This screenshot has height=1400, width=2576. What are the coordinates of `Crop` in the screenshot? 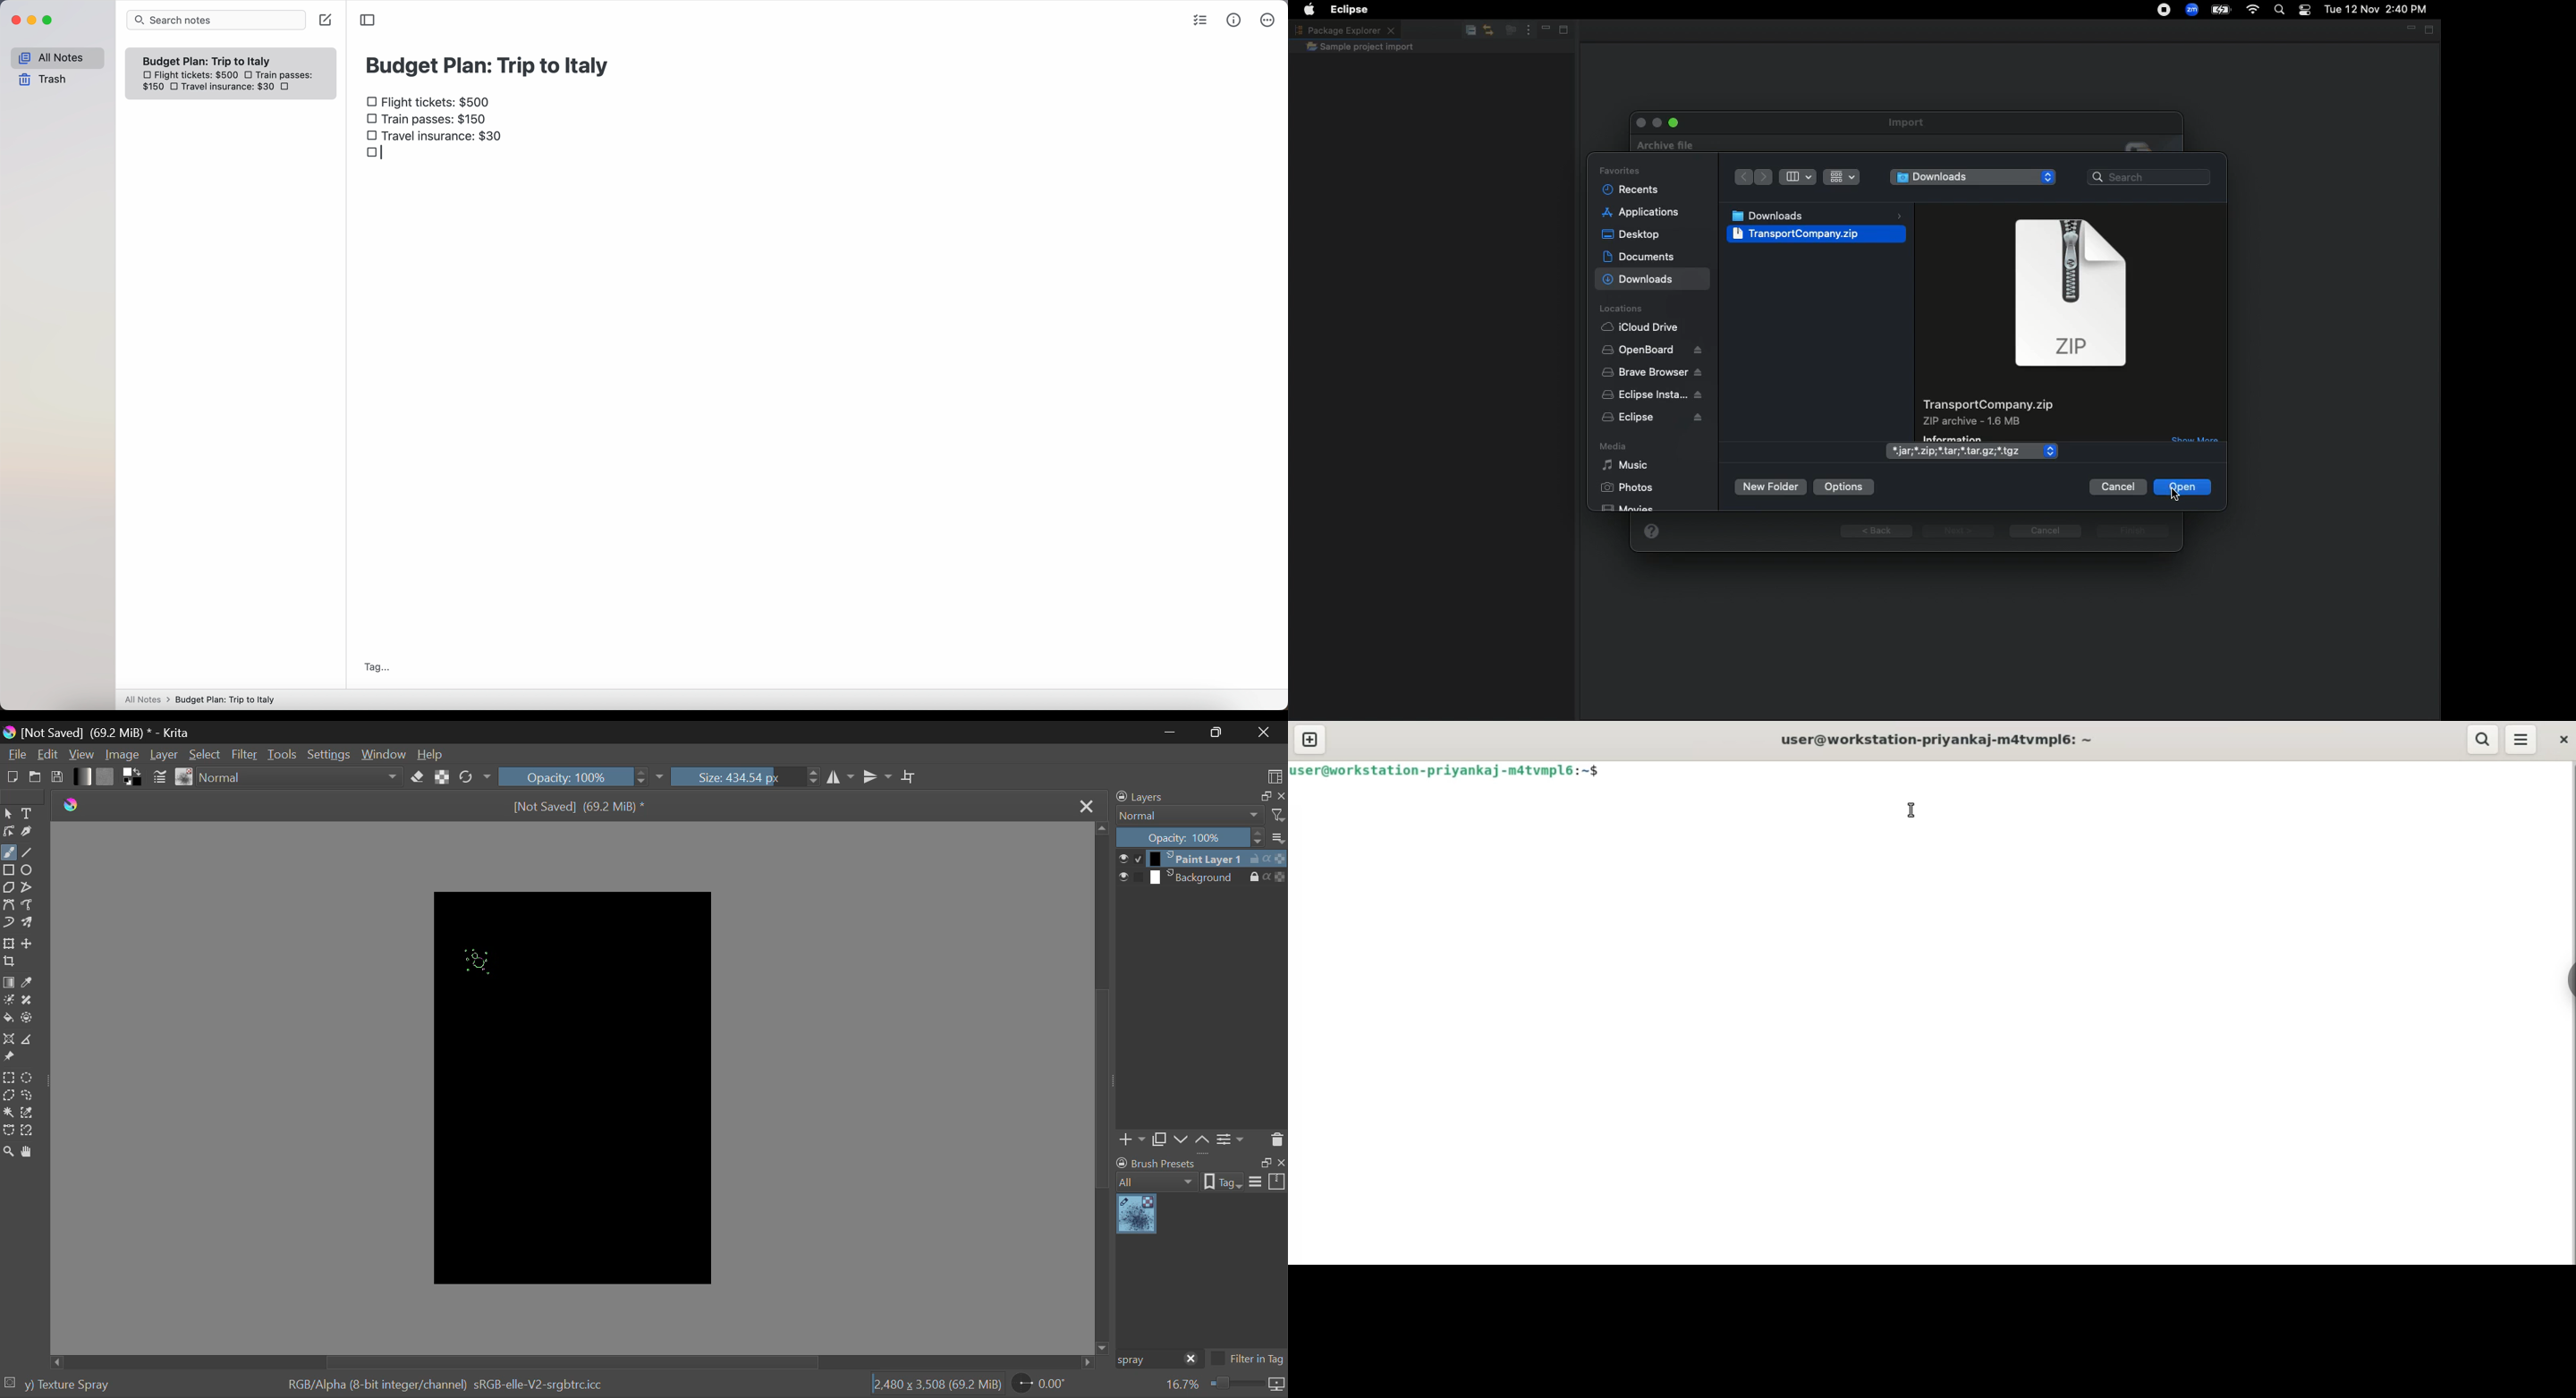 It's located at (910, 777).